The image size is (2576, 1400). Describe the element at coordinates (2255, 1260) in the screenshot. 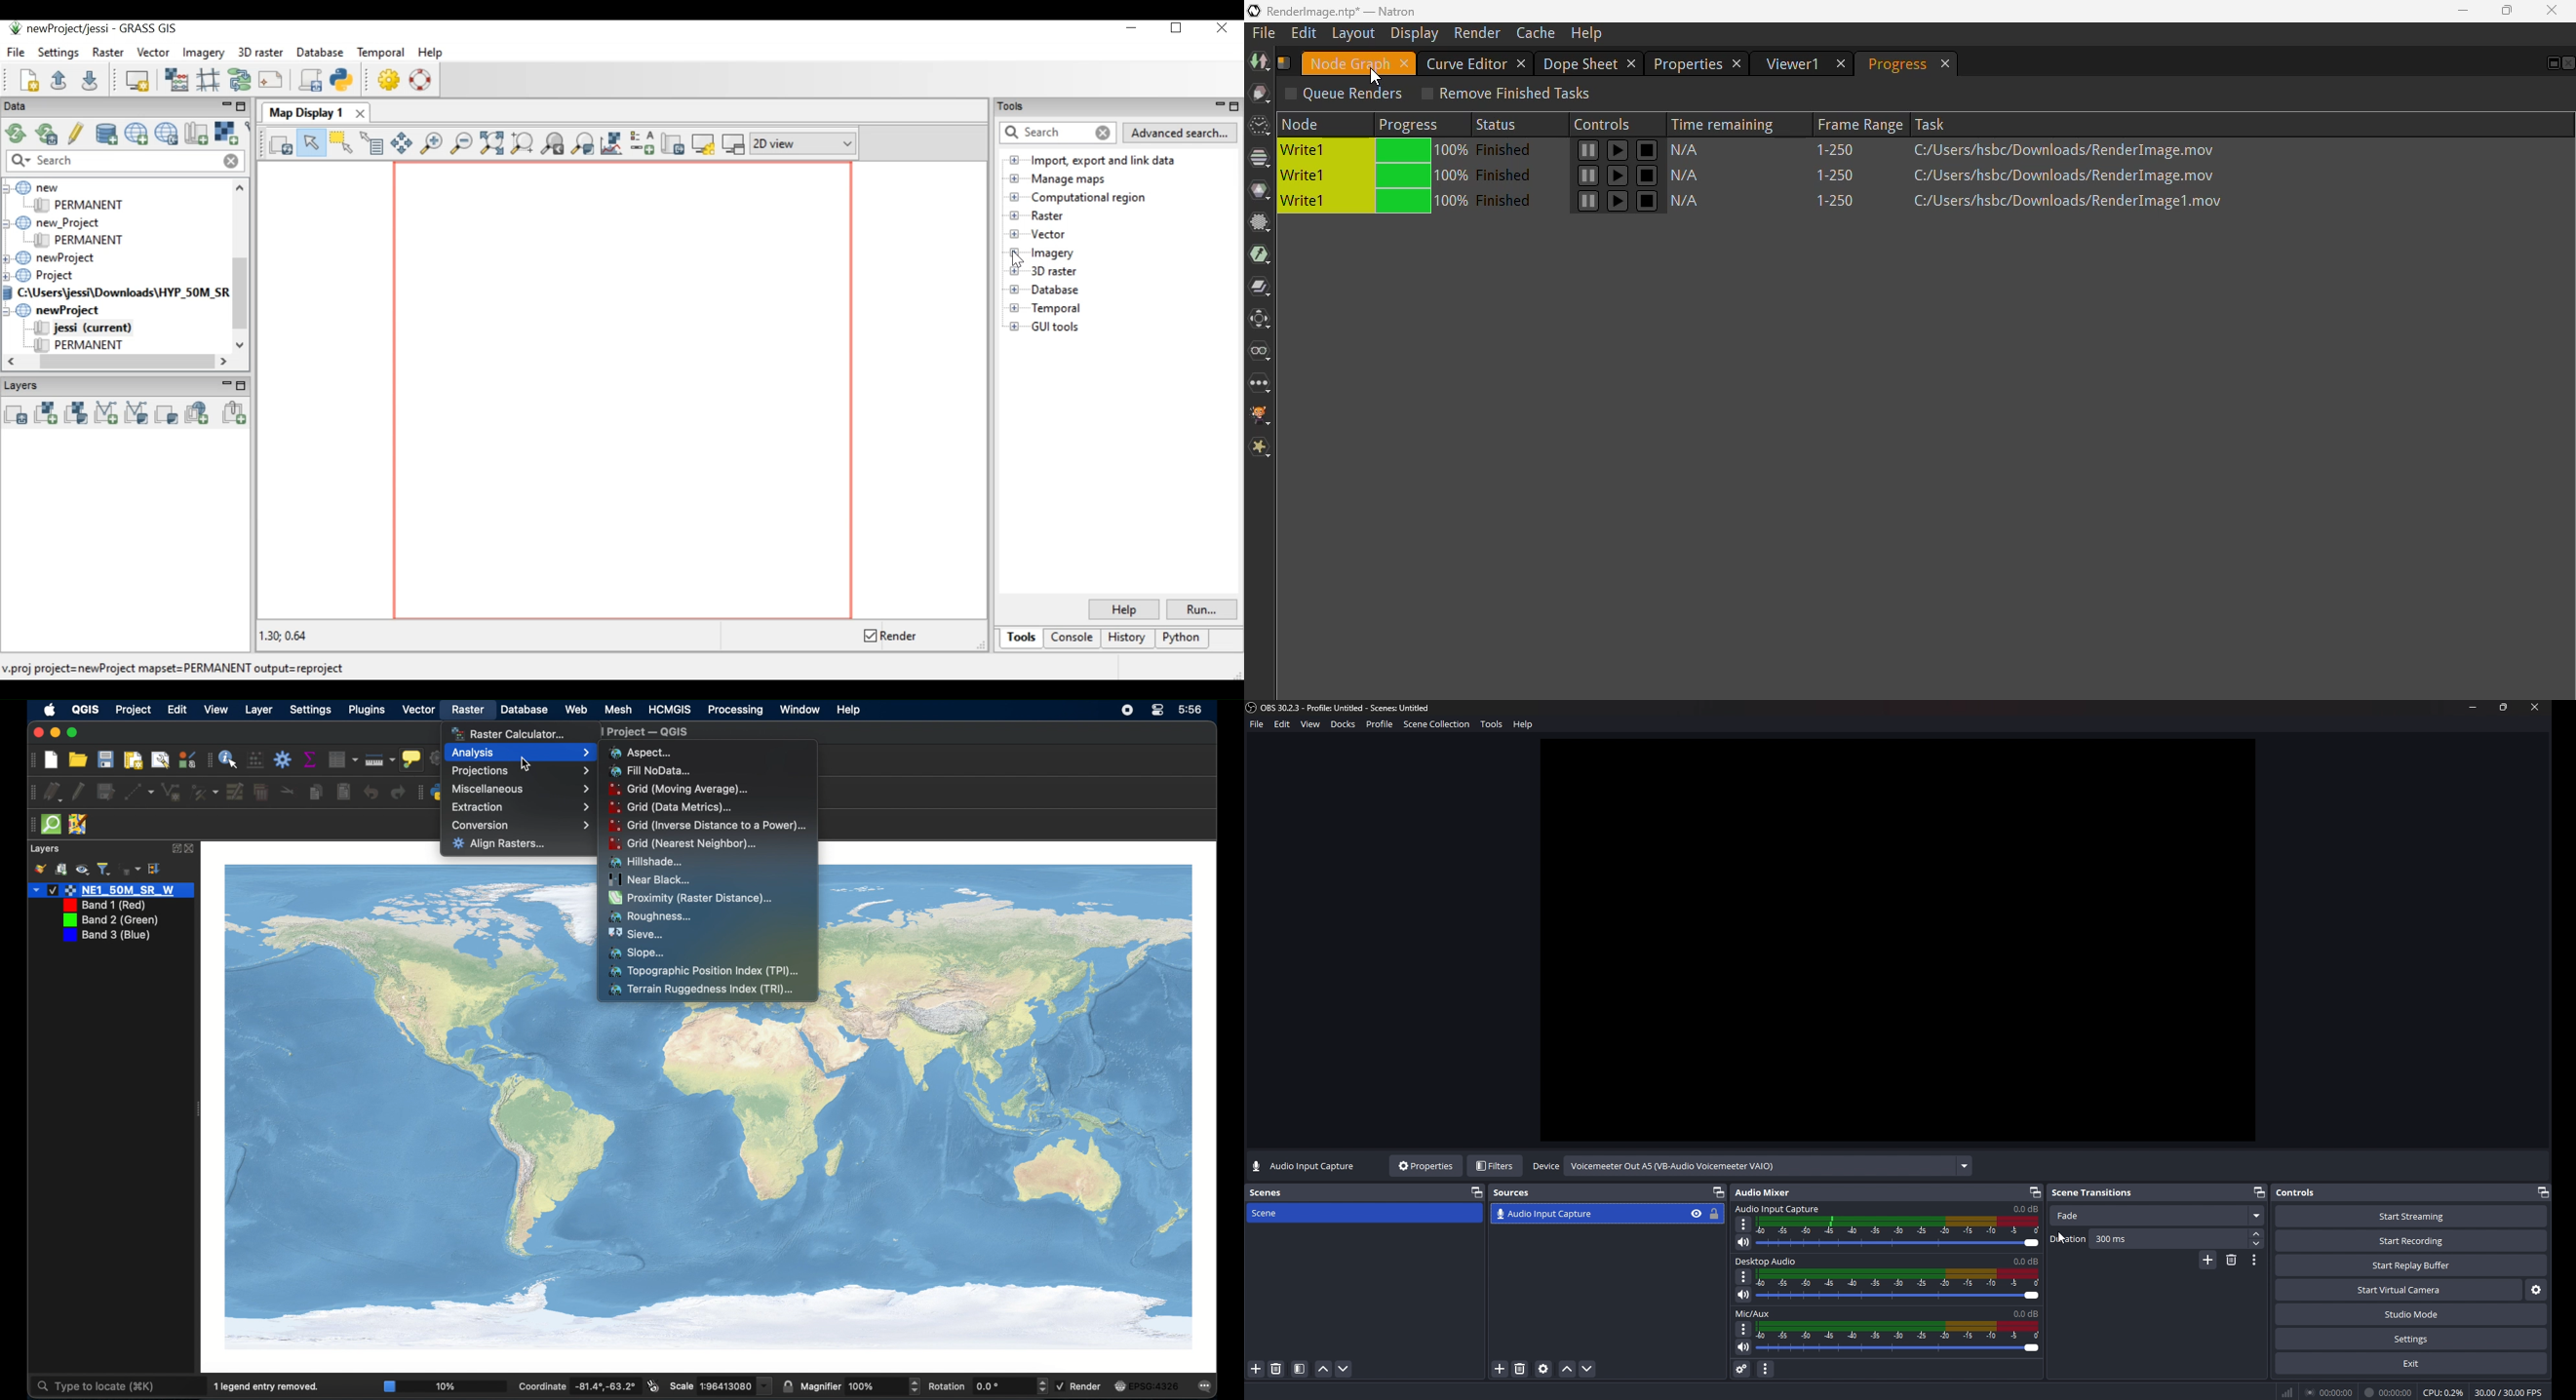

I see `transition properties` at that location.